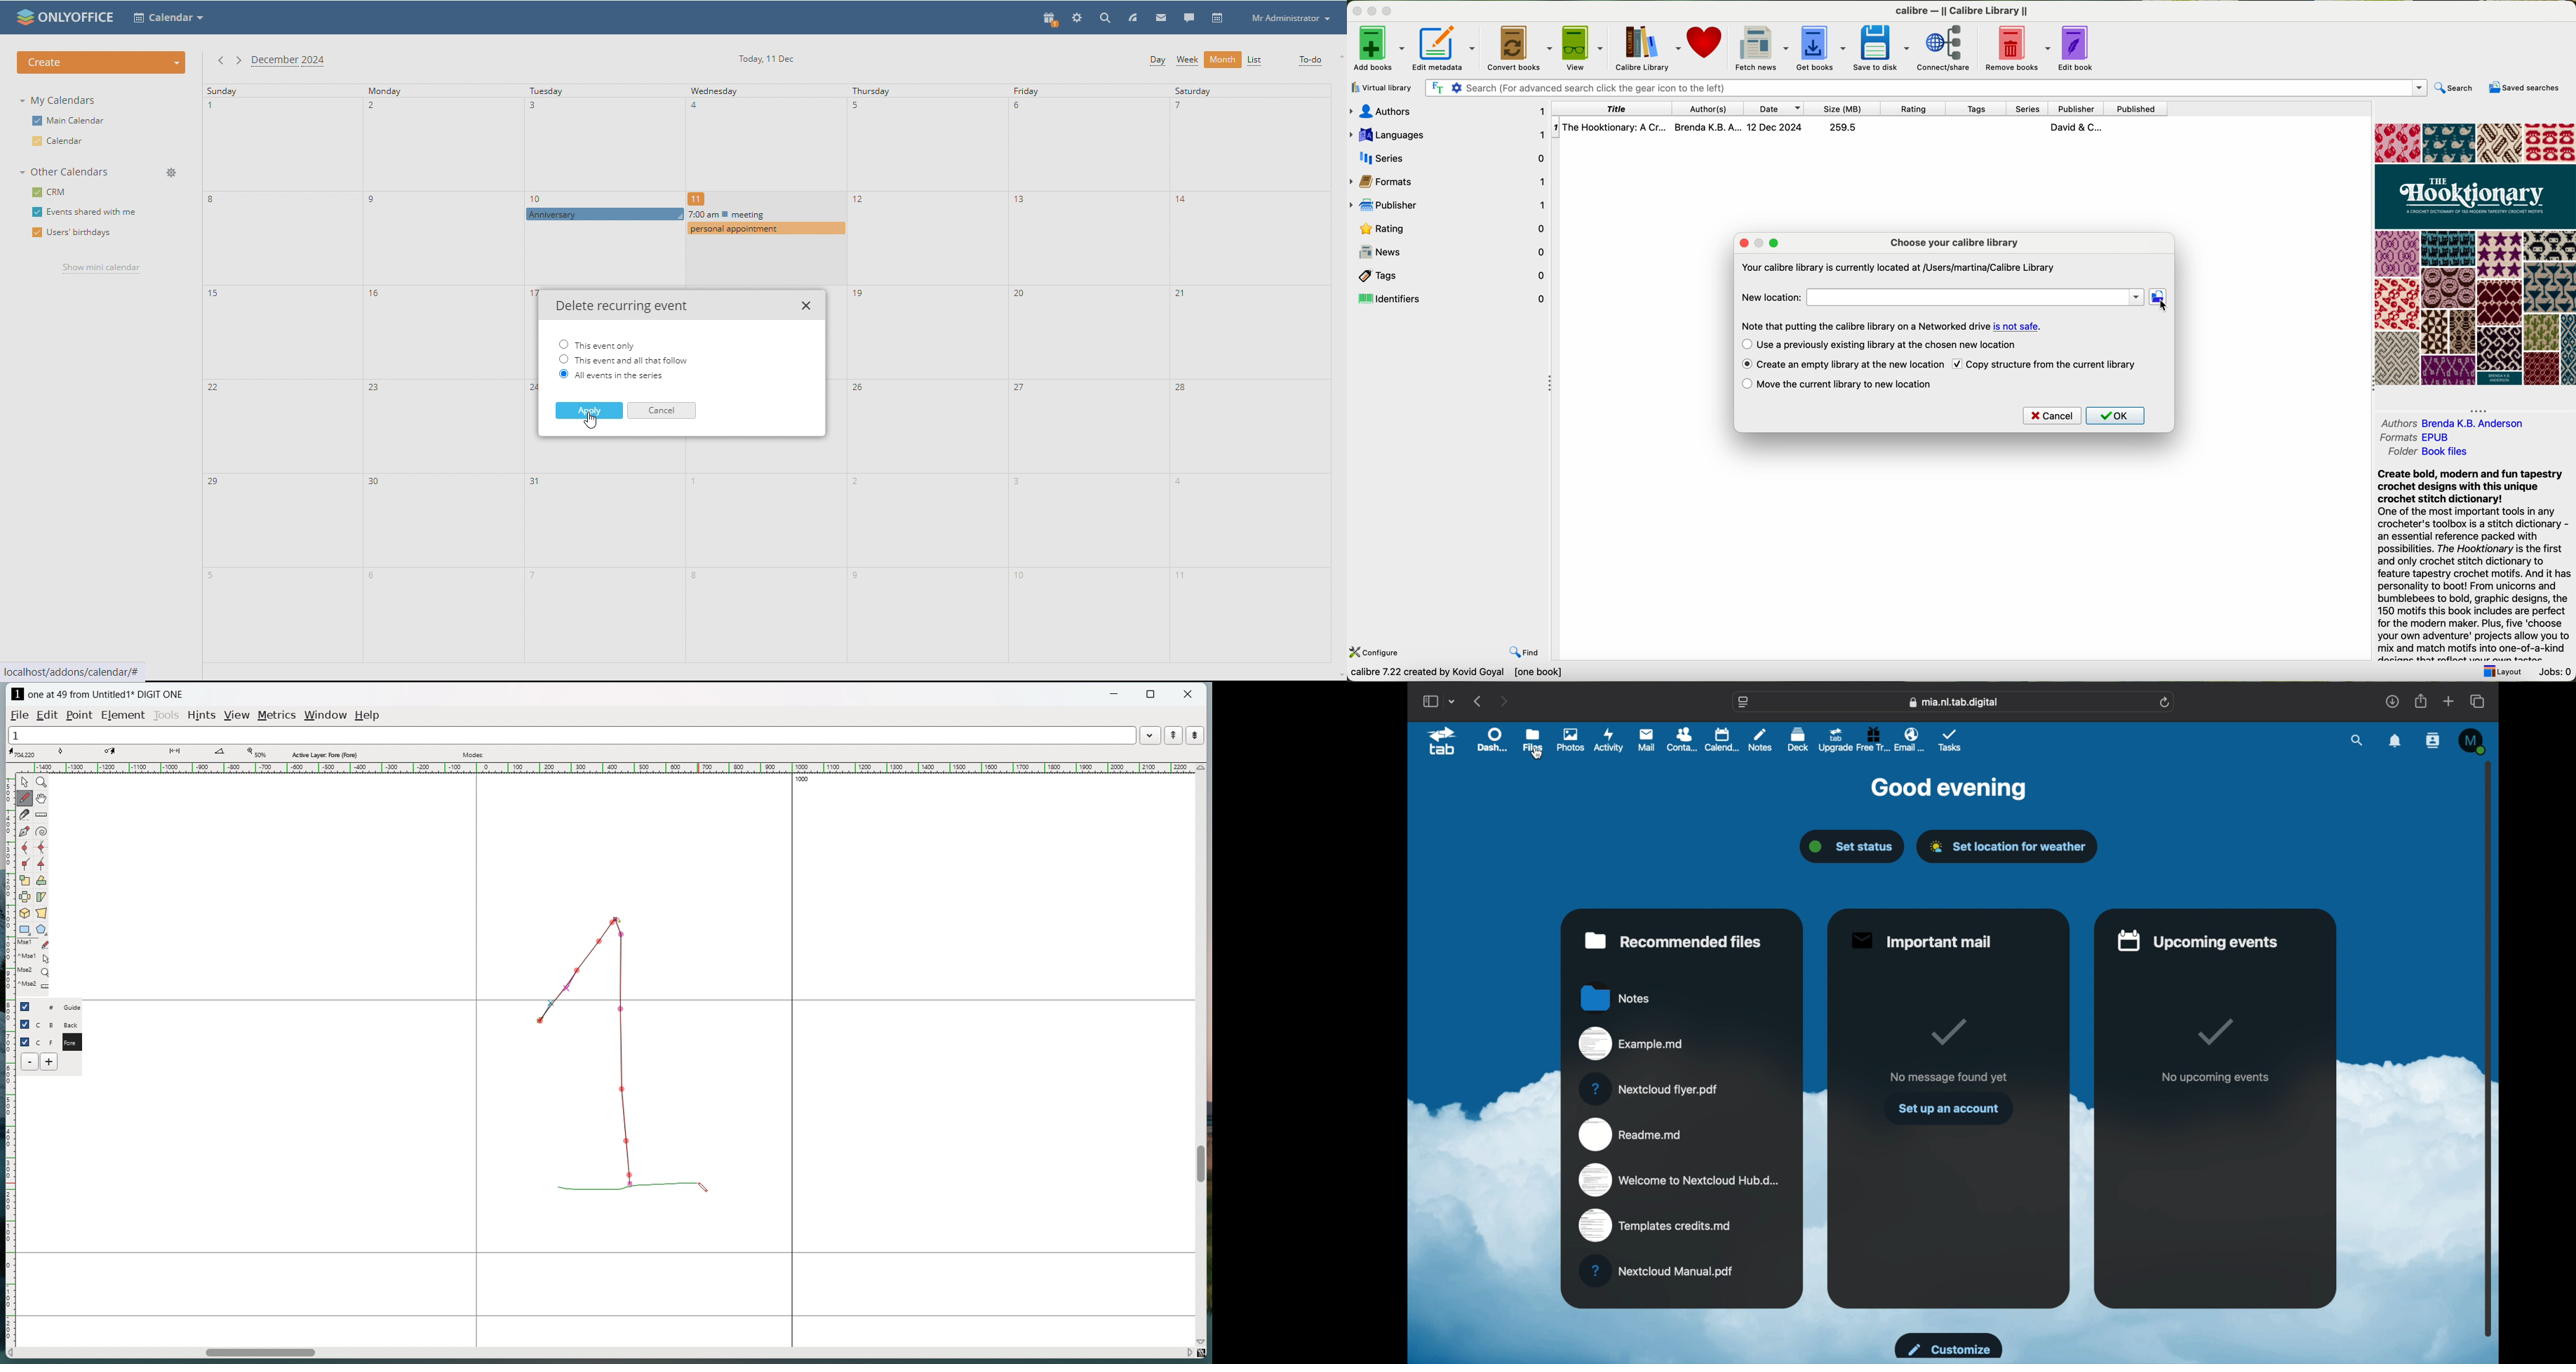  I want to click on tags, so click(1977, 108).